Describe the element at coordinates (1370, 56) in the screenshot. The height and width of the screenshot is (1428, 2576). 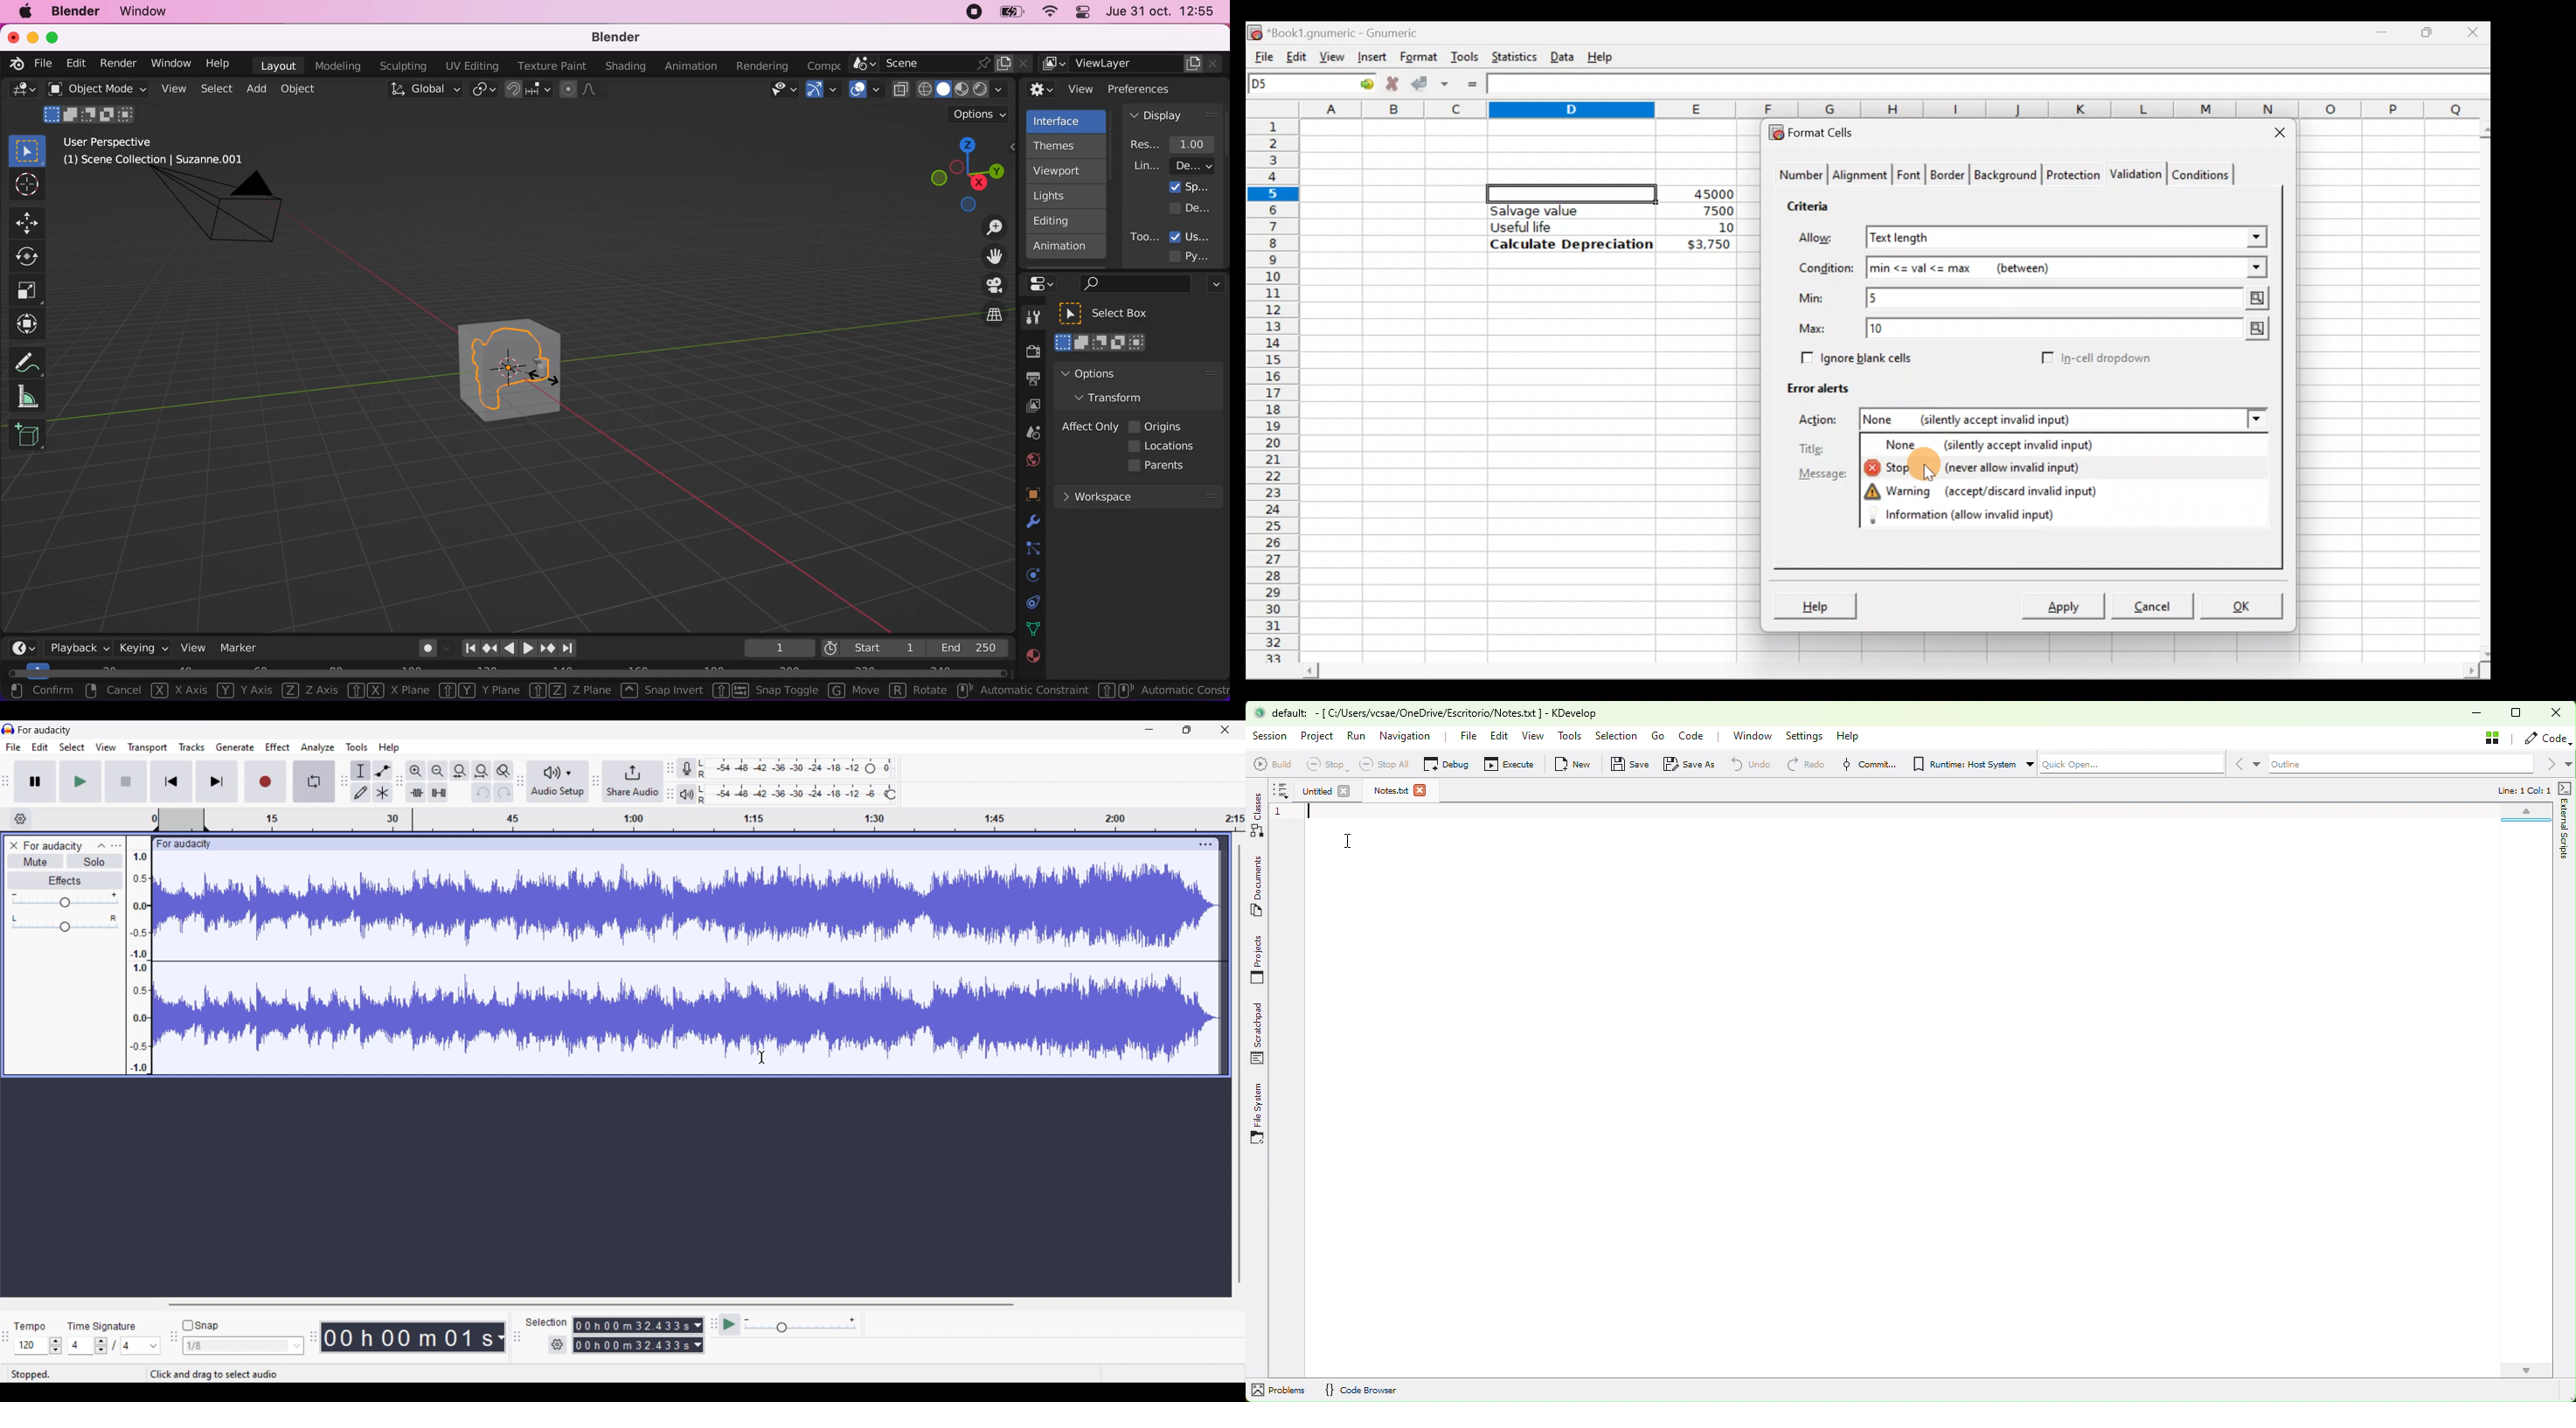
I see `Insert` at that location.